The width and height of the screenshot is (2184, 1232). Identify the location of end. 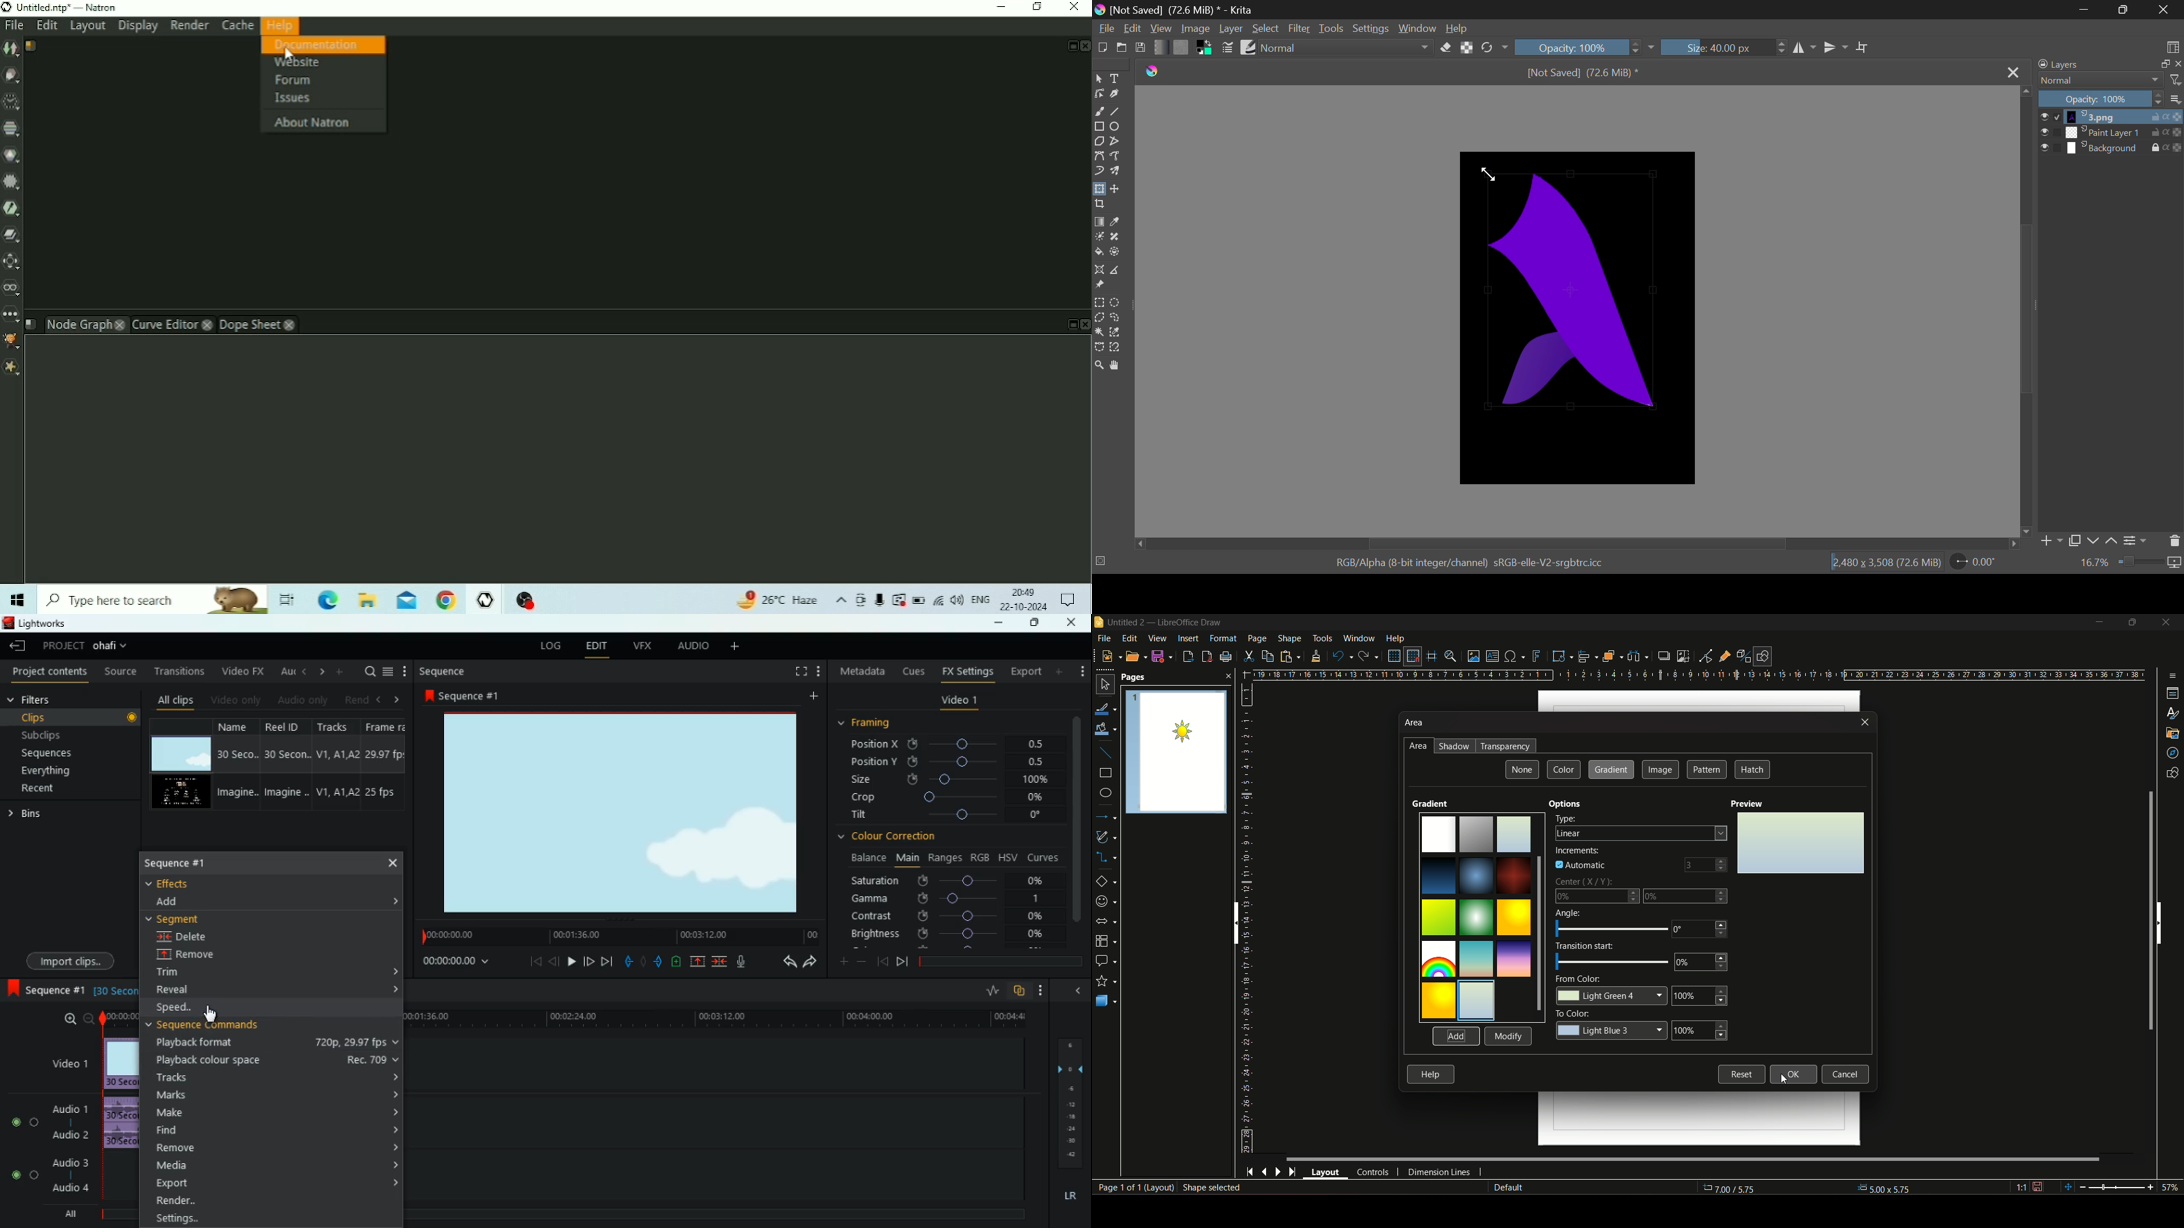
(609, 961).